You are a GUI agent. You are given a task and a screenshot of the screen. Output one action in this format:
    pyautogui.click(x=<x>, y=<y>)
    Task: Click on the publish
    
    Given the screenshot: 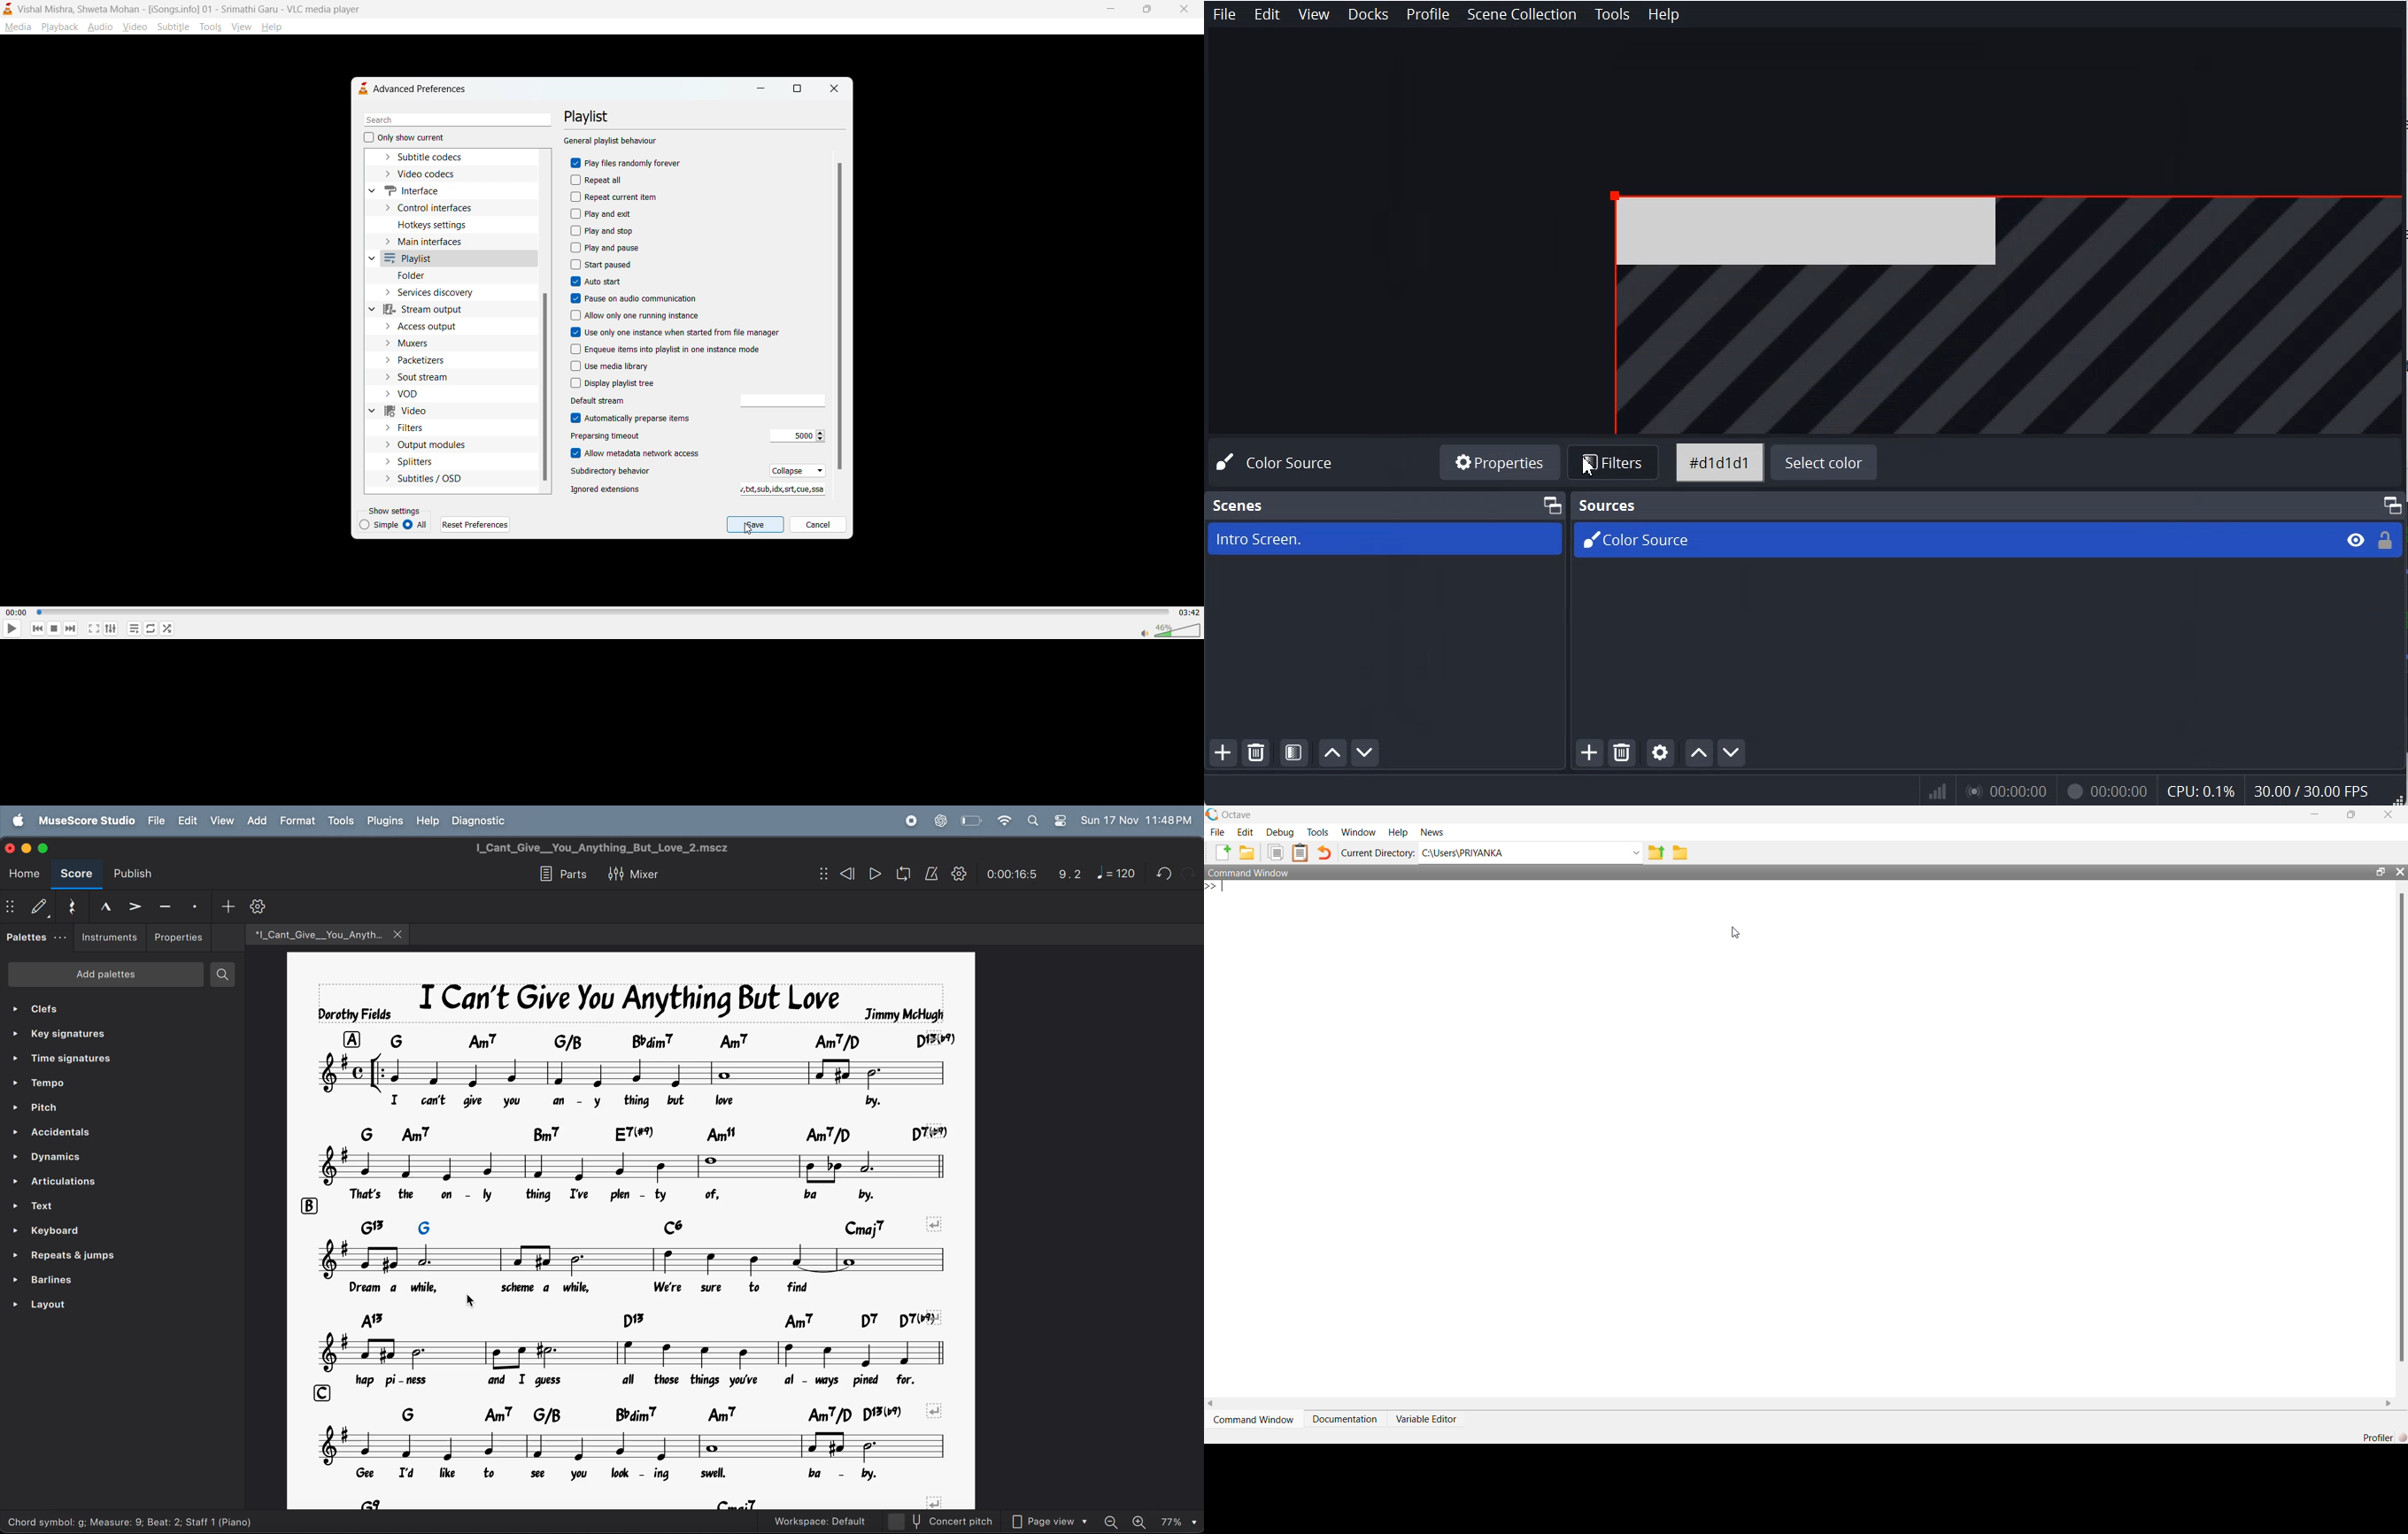 What is the action you would take?
    pyautogui.click(x=139, y=871)
    